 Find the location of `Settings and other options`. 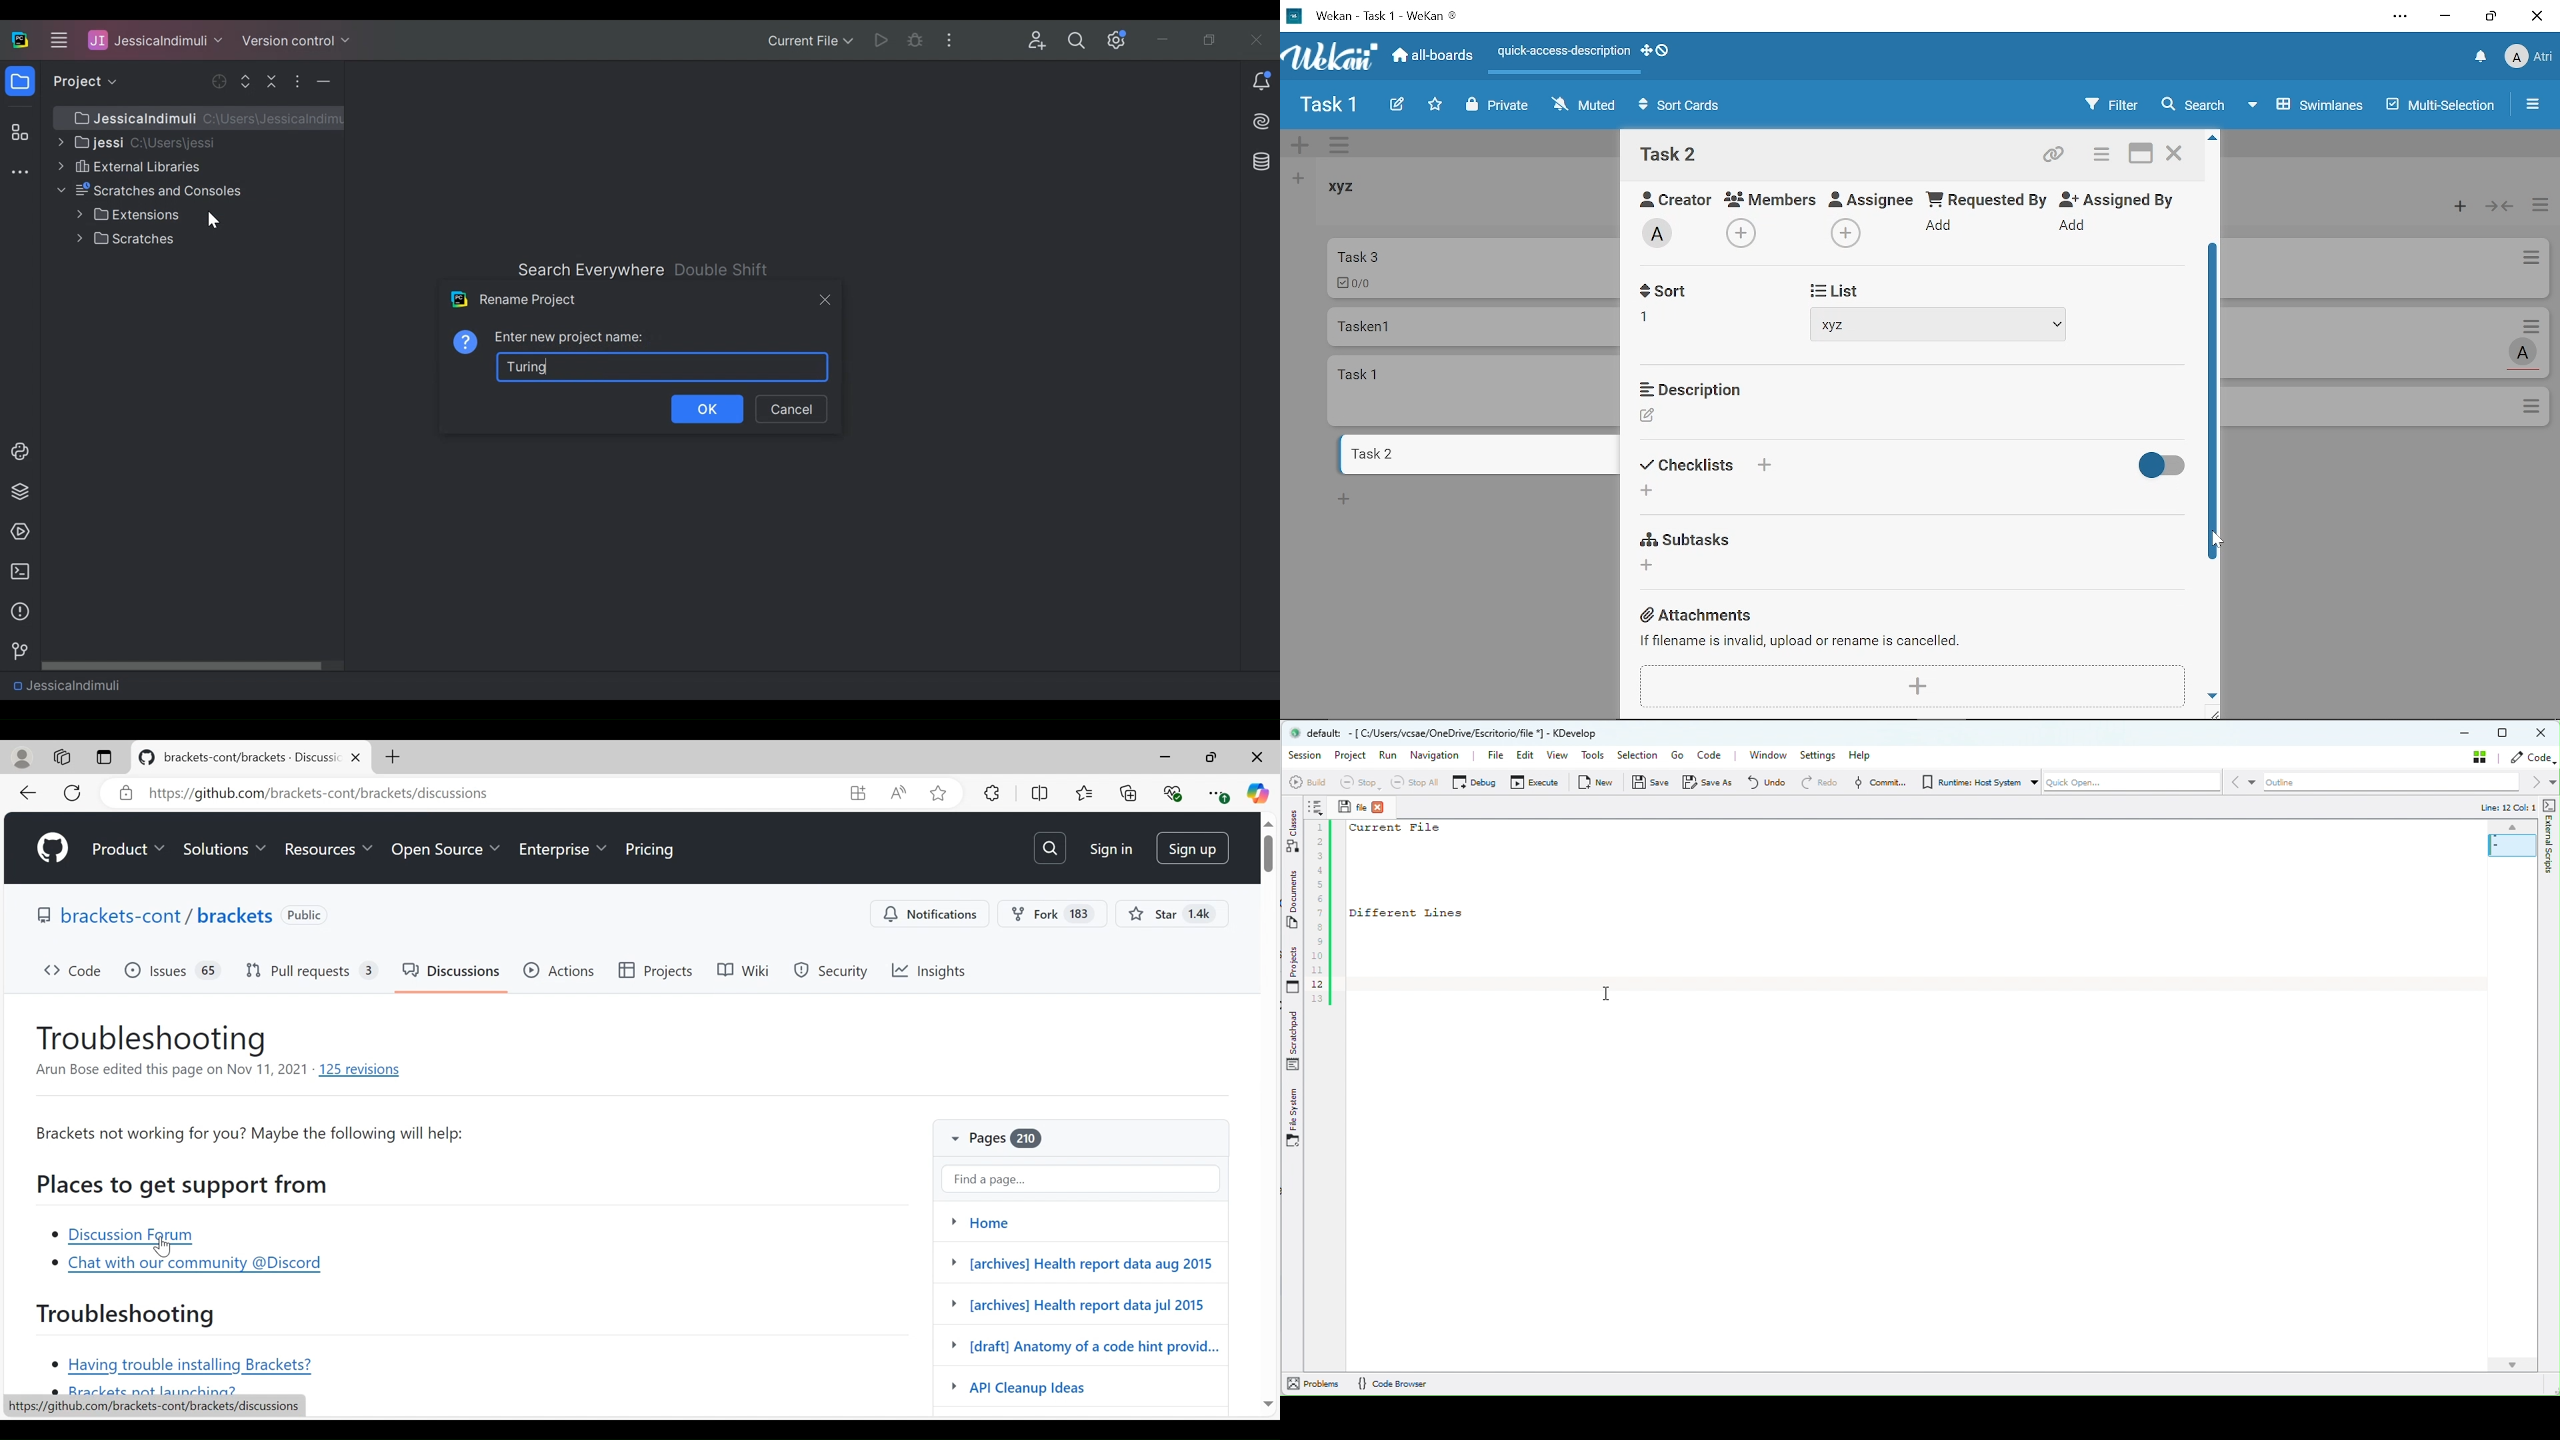

Settings and other options is located at coordinates (2402, 18).